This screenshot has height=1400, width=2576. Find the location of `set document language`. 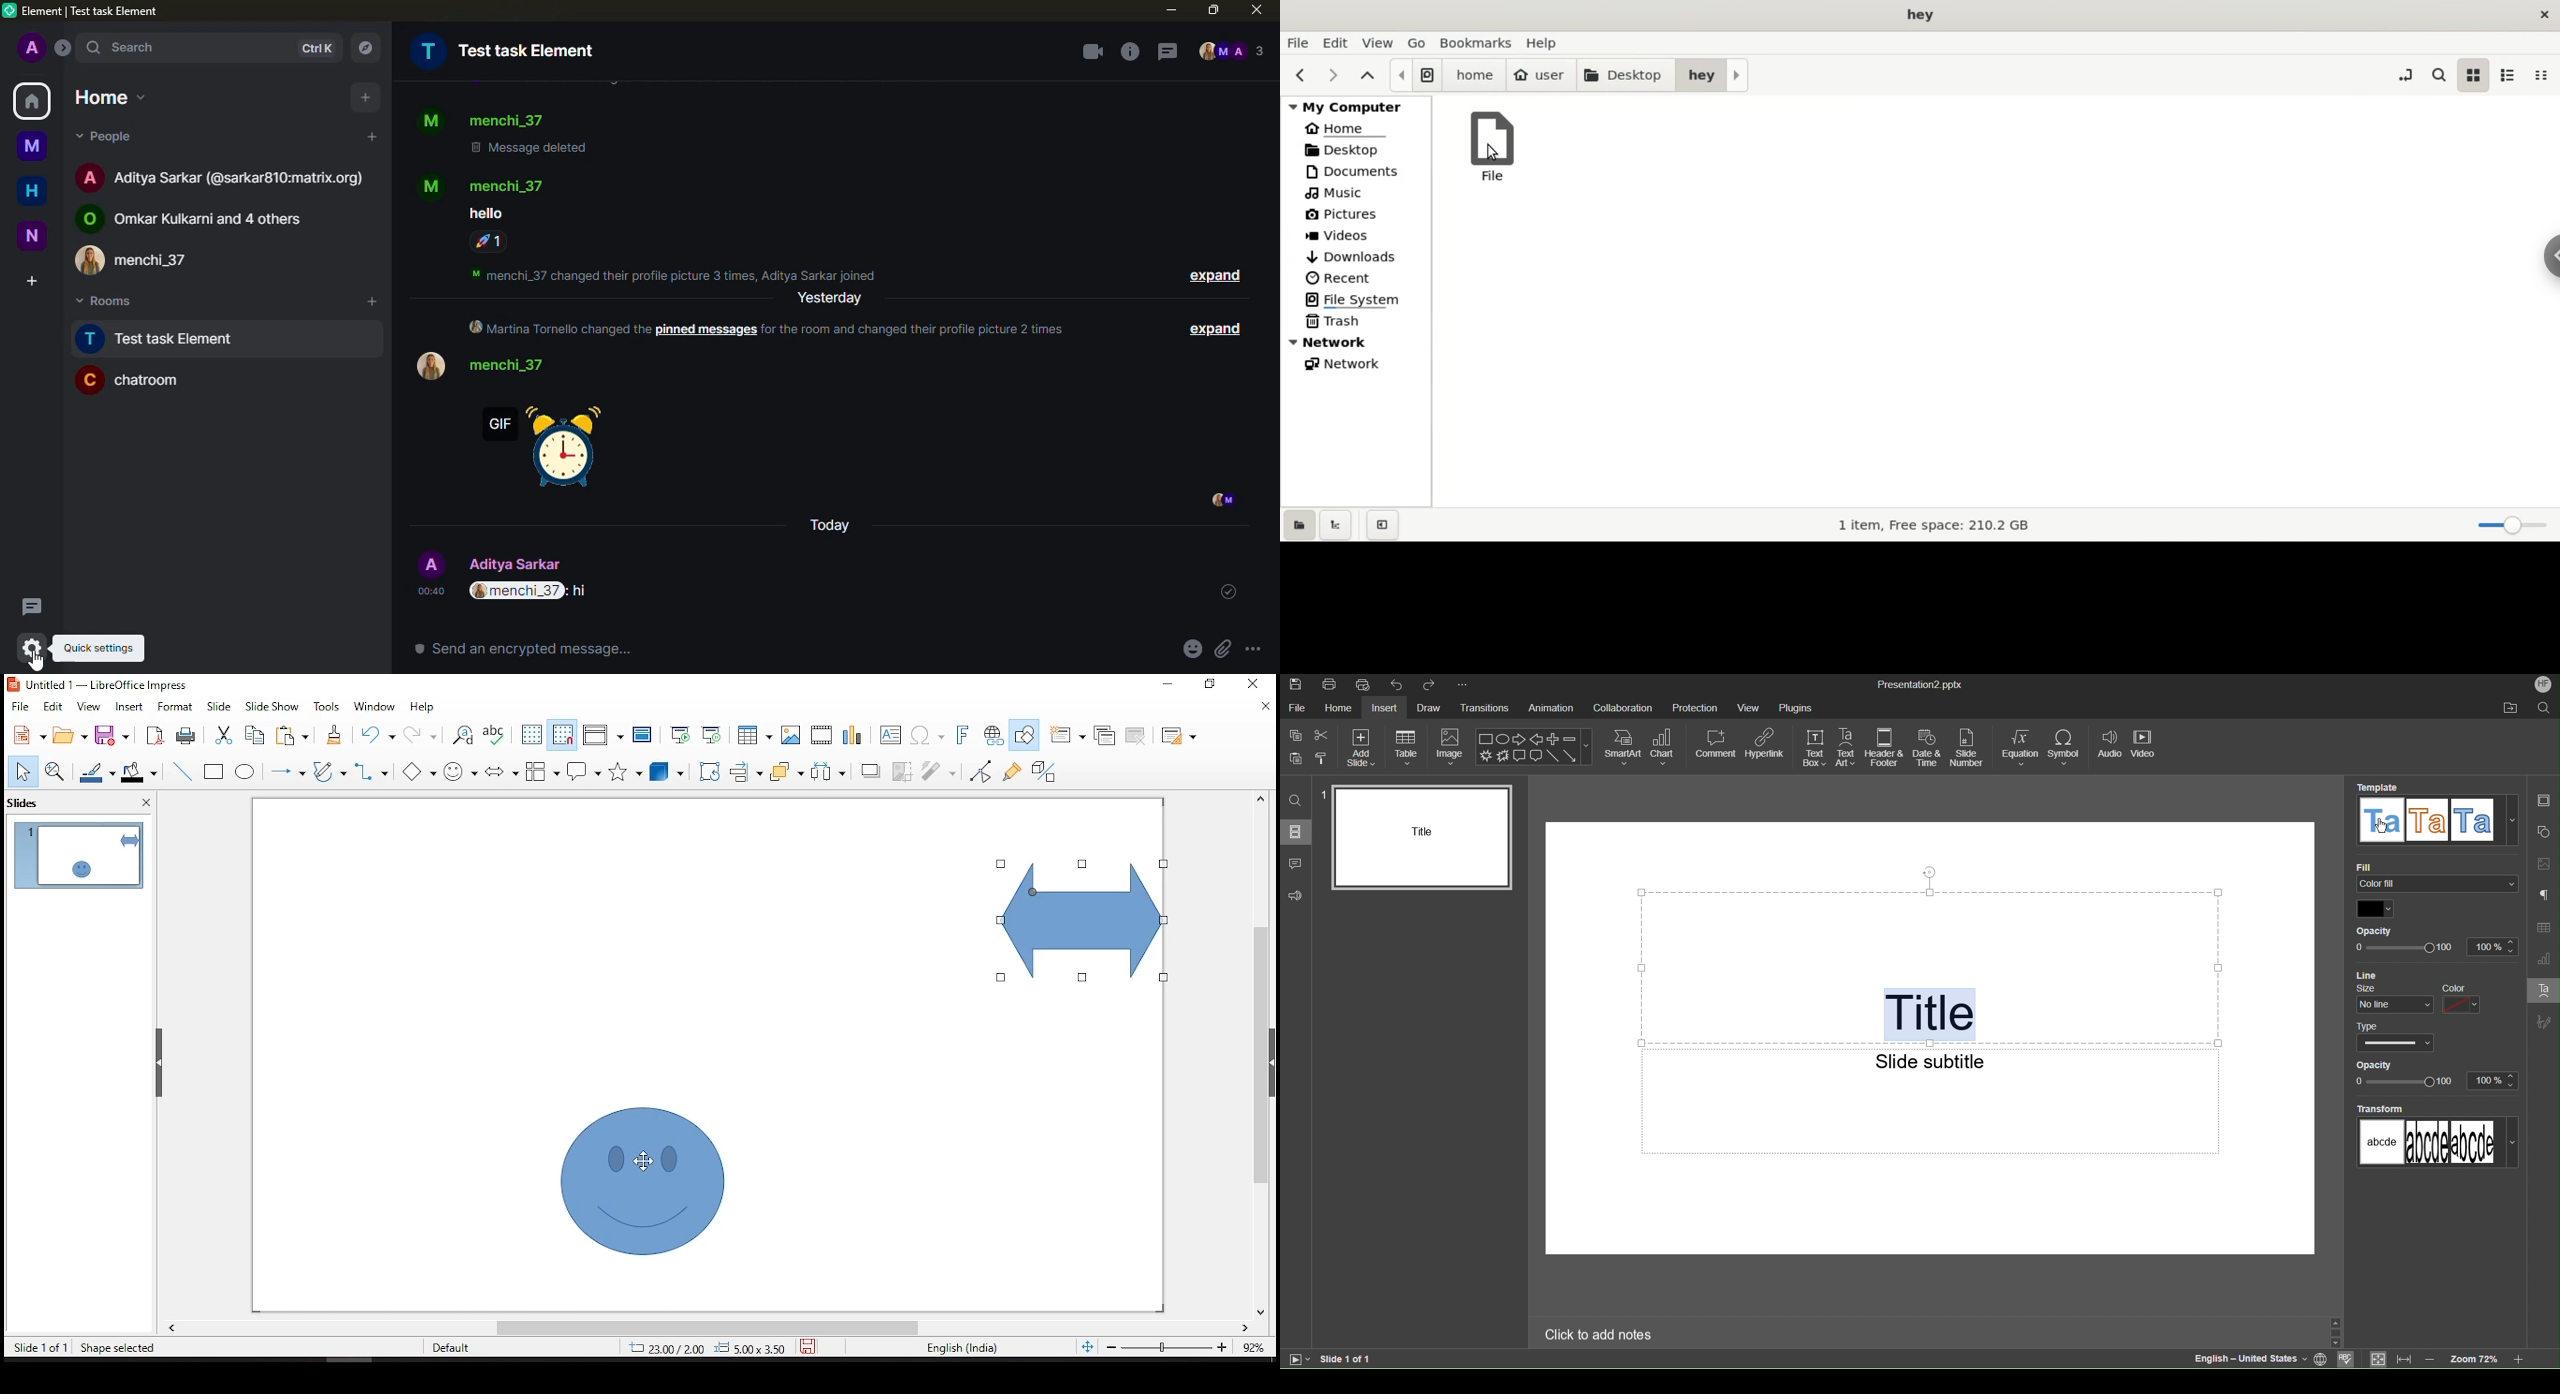

set document language is located at coordinates (2322, 1358).